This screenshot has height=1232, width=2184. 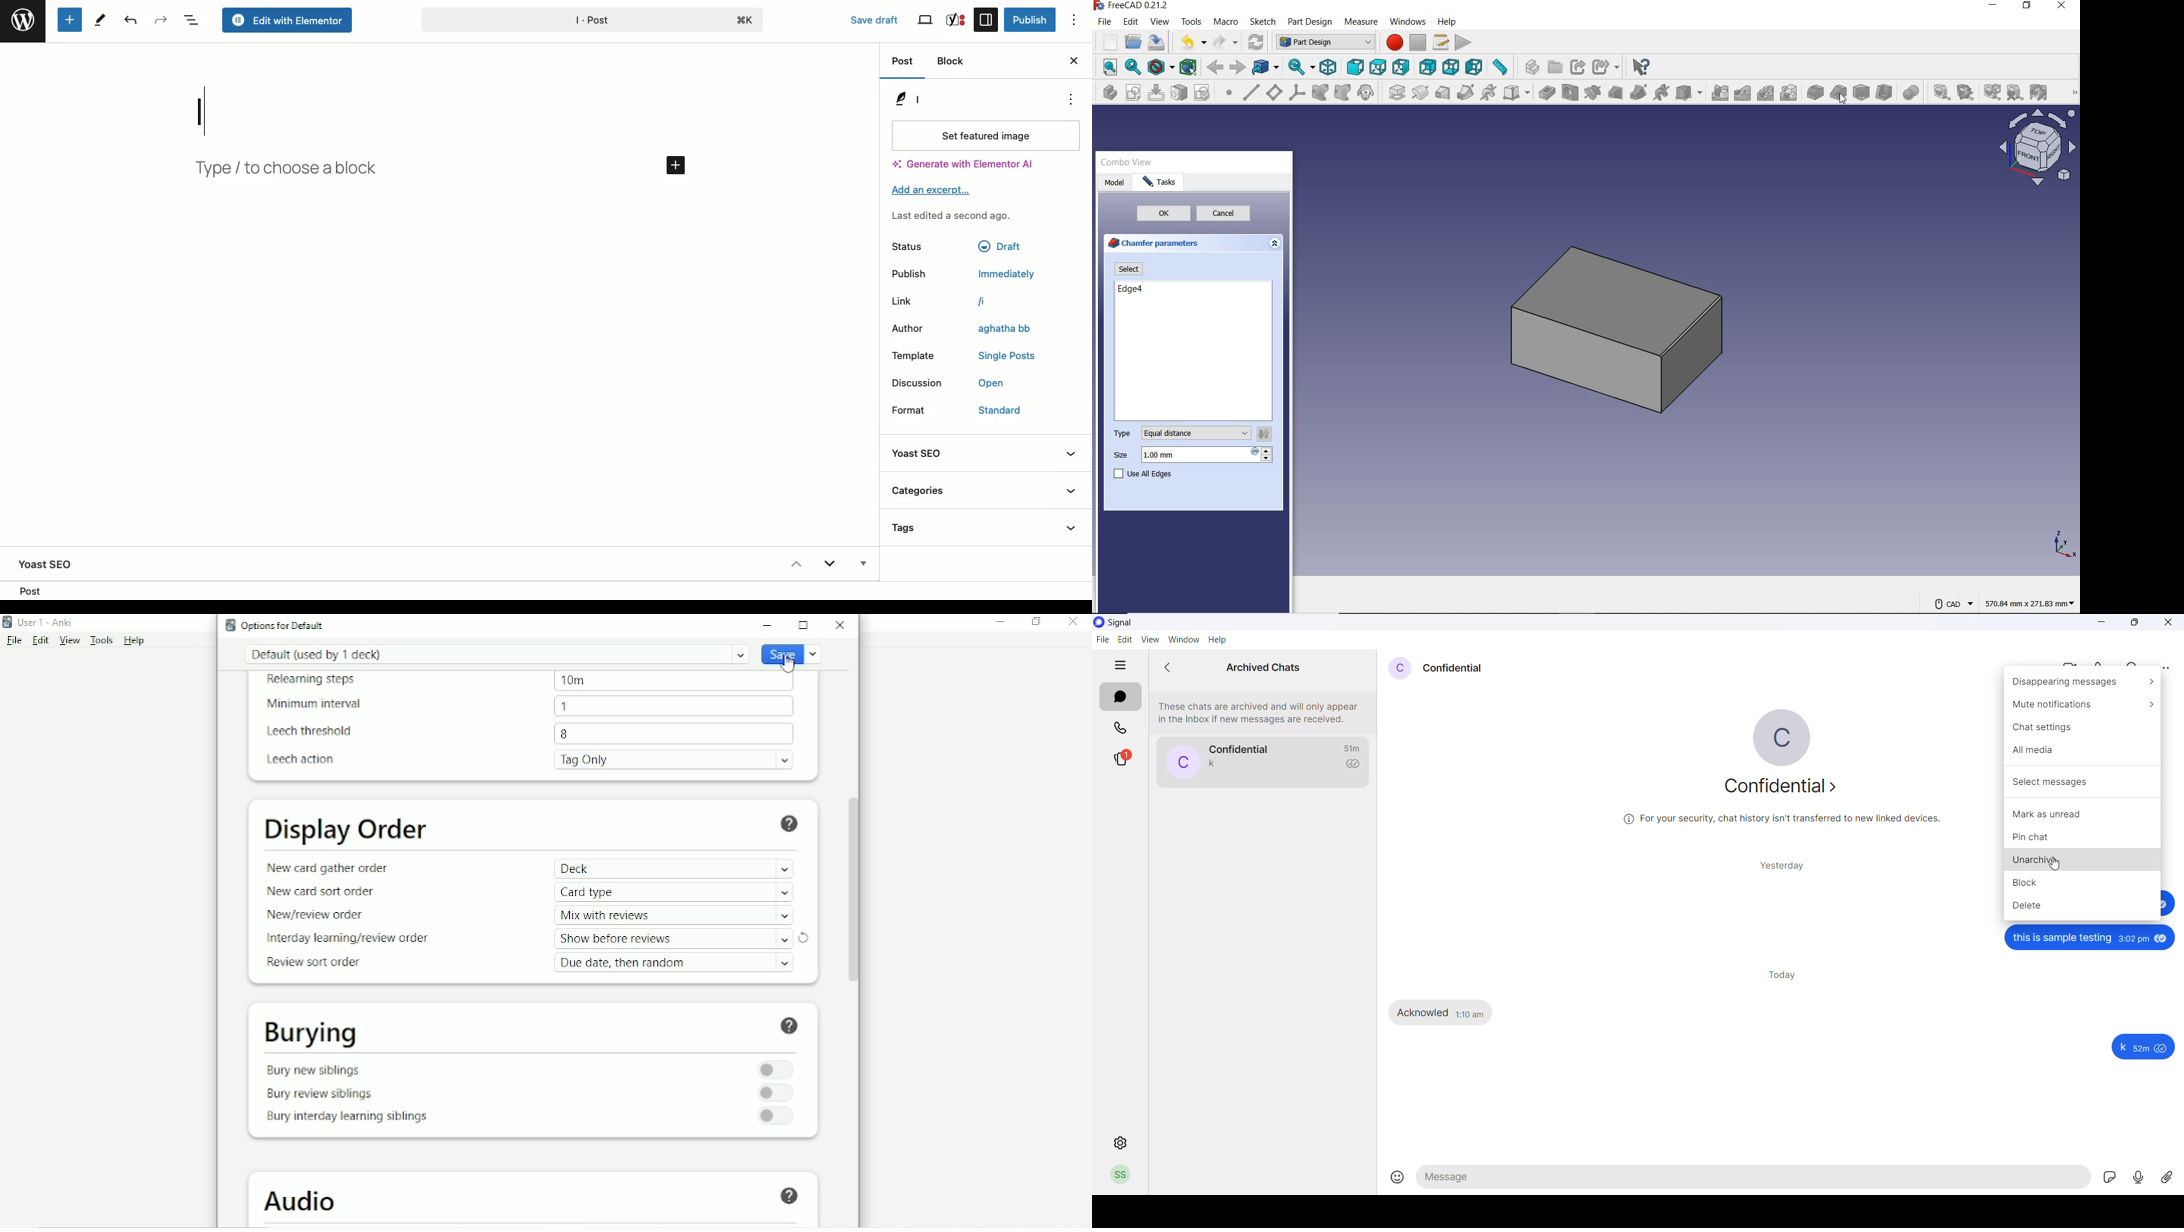 I want to click on block, so click(x=2084, y=882).